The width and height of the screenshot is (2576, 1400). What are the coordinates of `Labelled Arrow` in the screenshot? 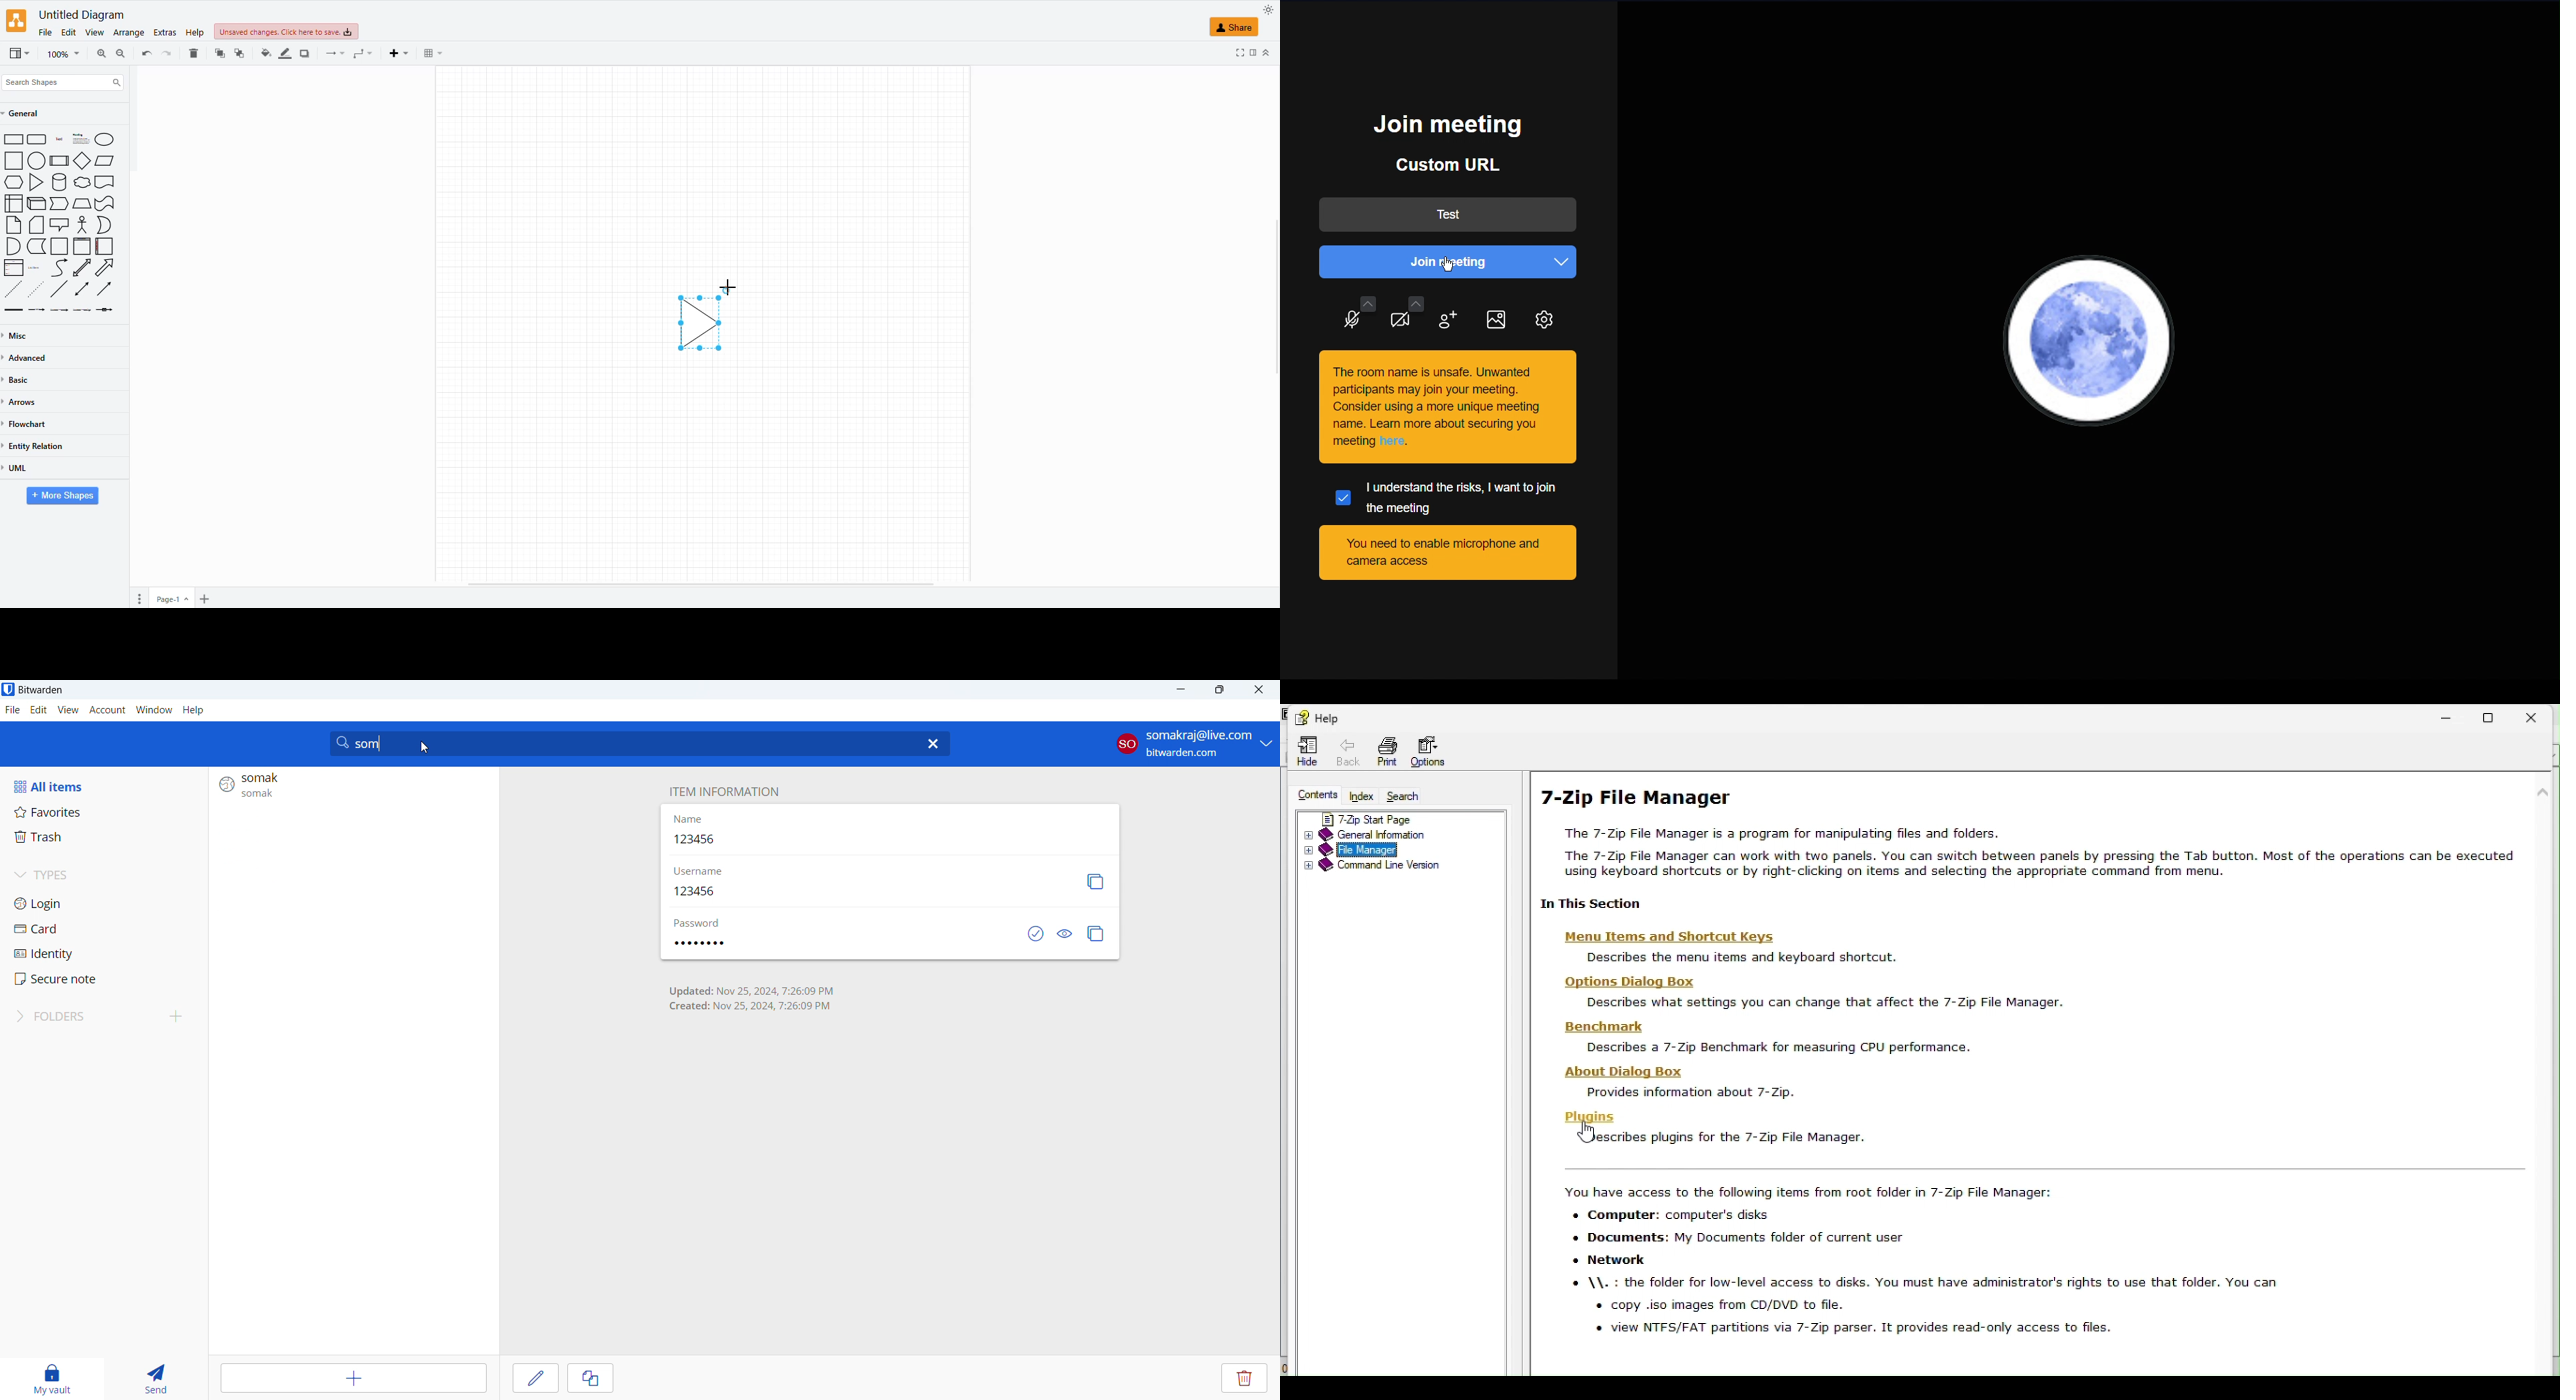 It's located at (37, 311).